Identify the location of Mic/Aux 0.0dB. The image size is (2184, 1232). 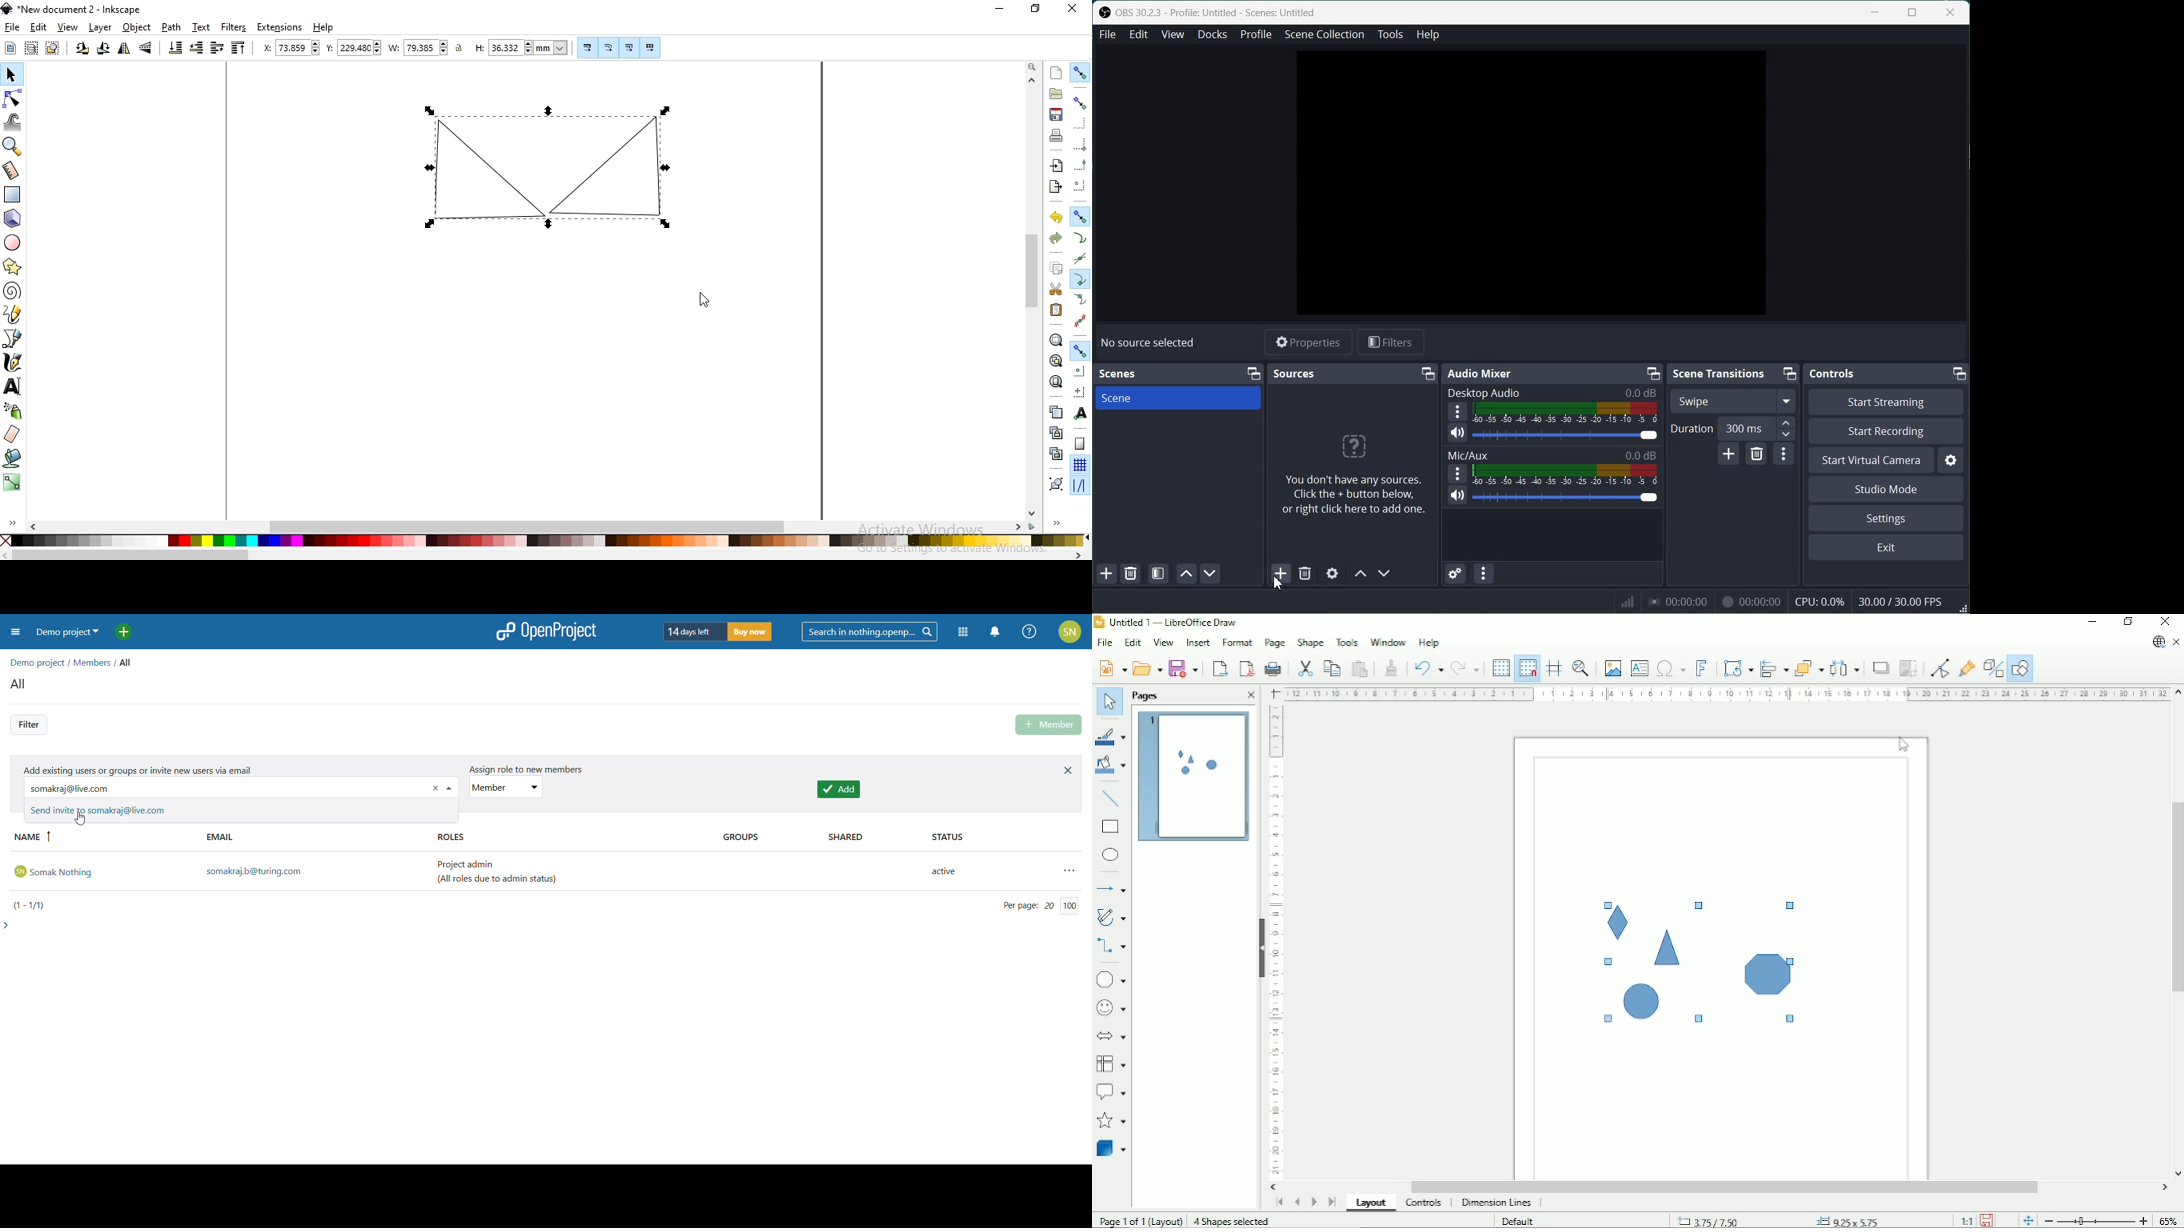
(1553, 455).